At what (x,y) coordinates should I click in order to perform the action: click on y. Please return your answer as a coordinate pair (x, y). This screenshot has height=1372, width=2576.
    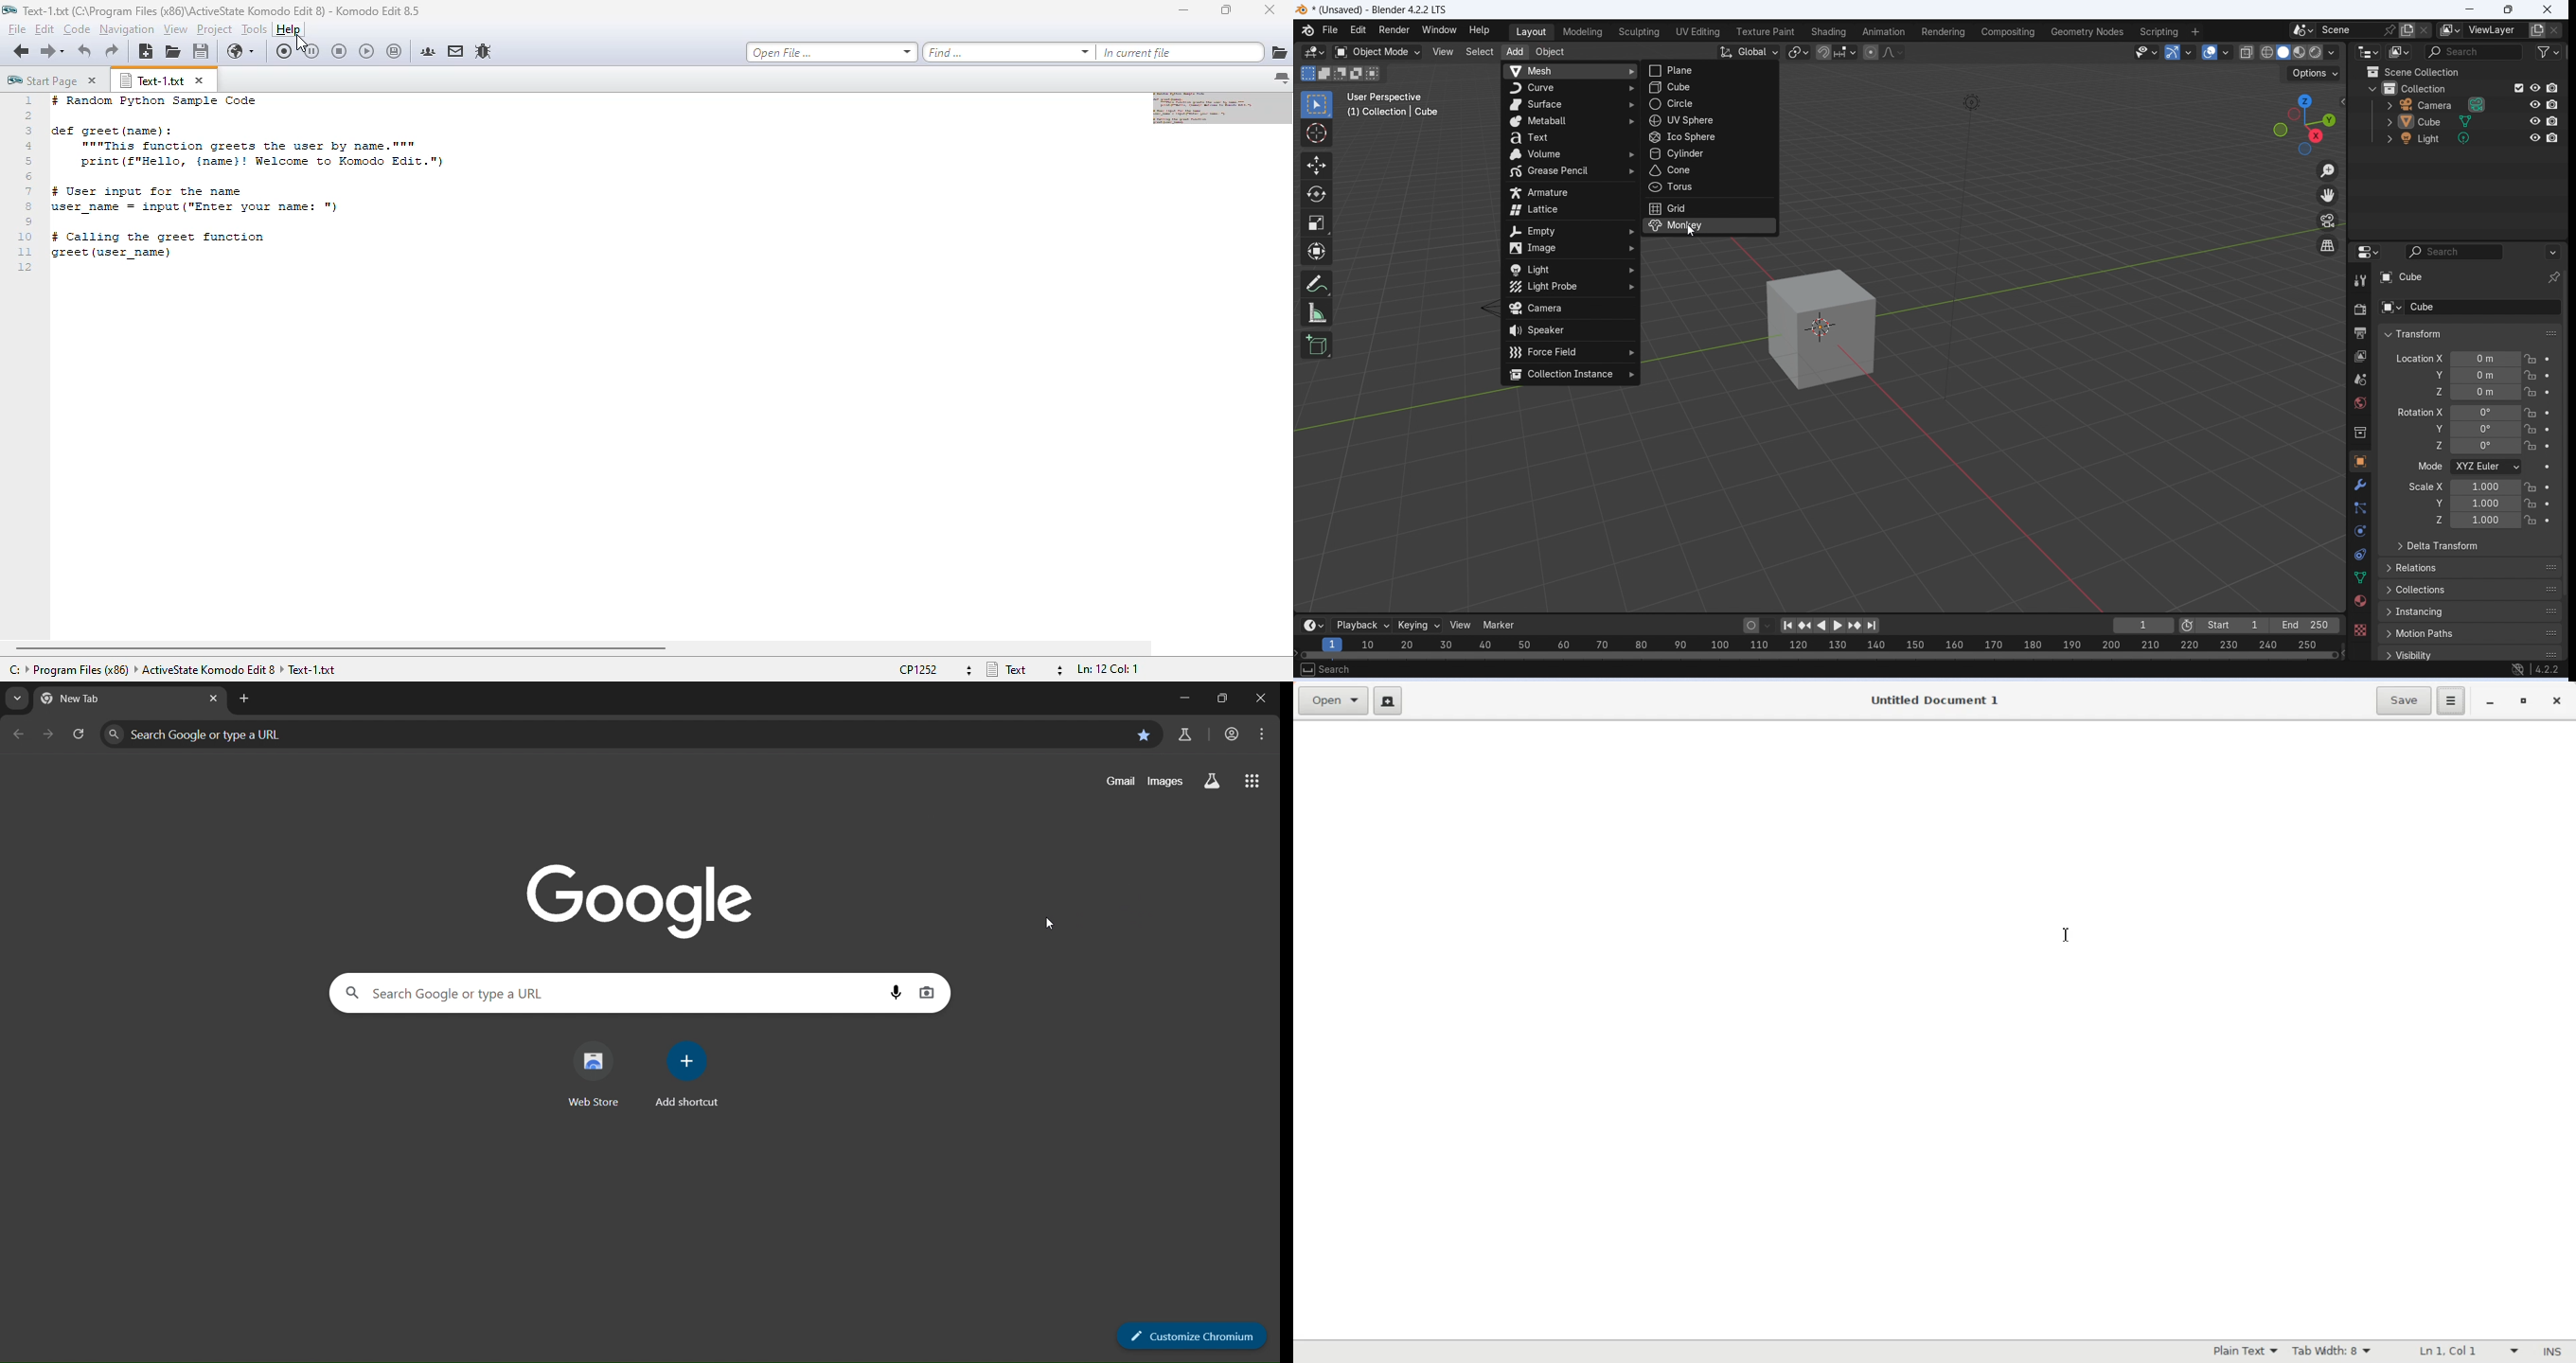
    Looking at the image, I should click on (2435, 375).